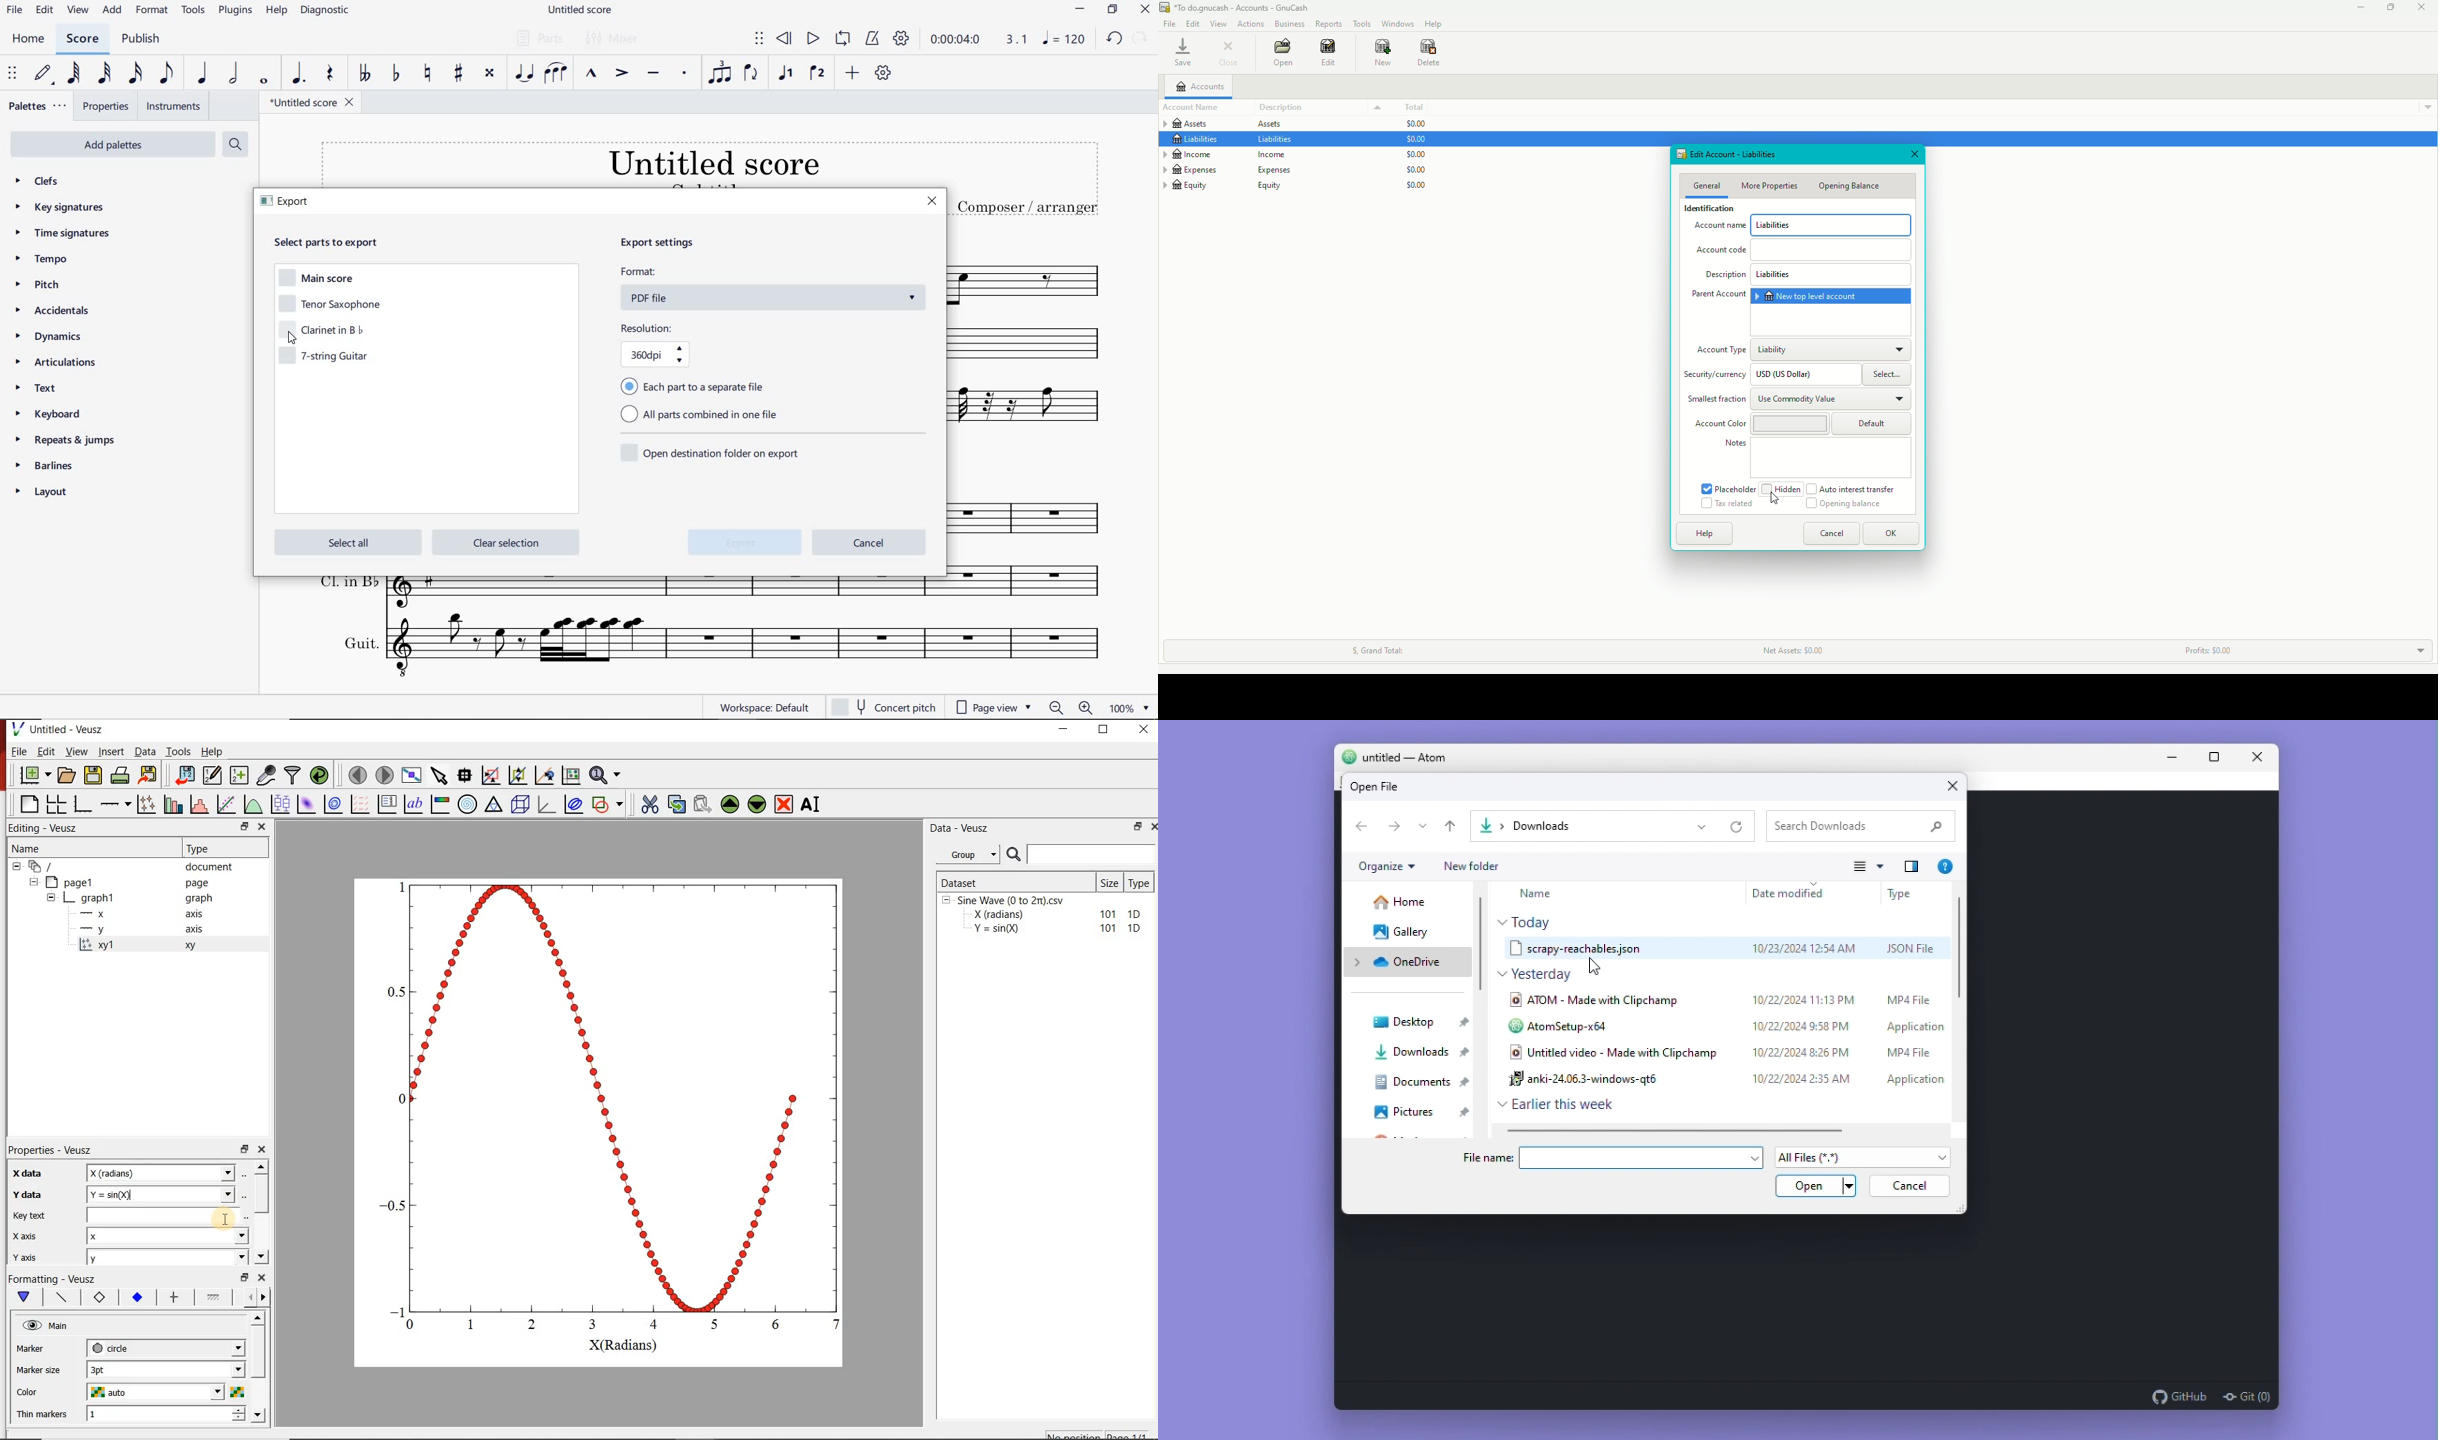  I want to click on Untitled - Veusz, so click(68, 729).